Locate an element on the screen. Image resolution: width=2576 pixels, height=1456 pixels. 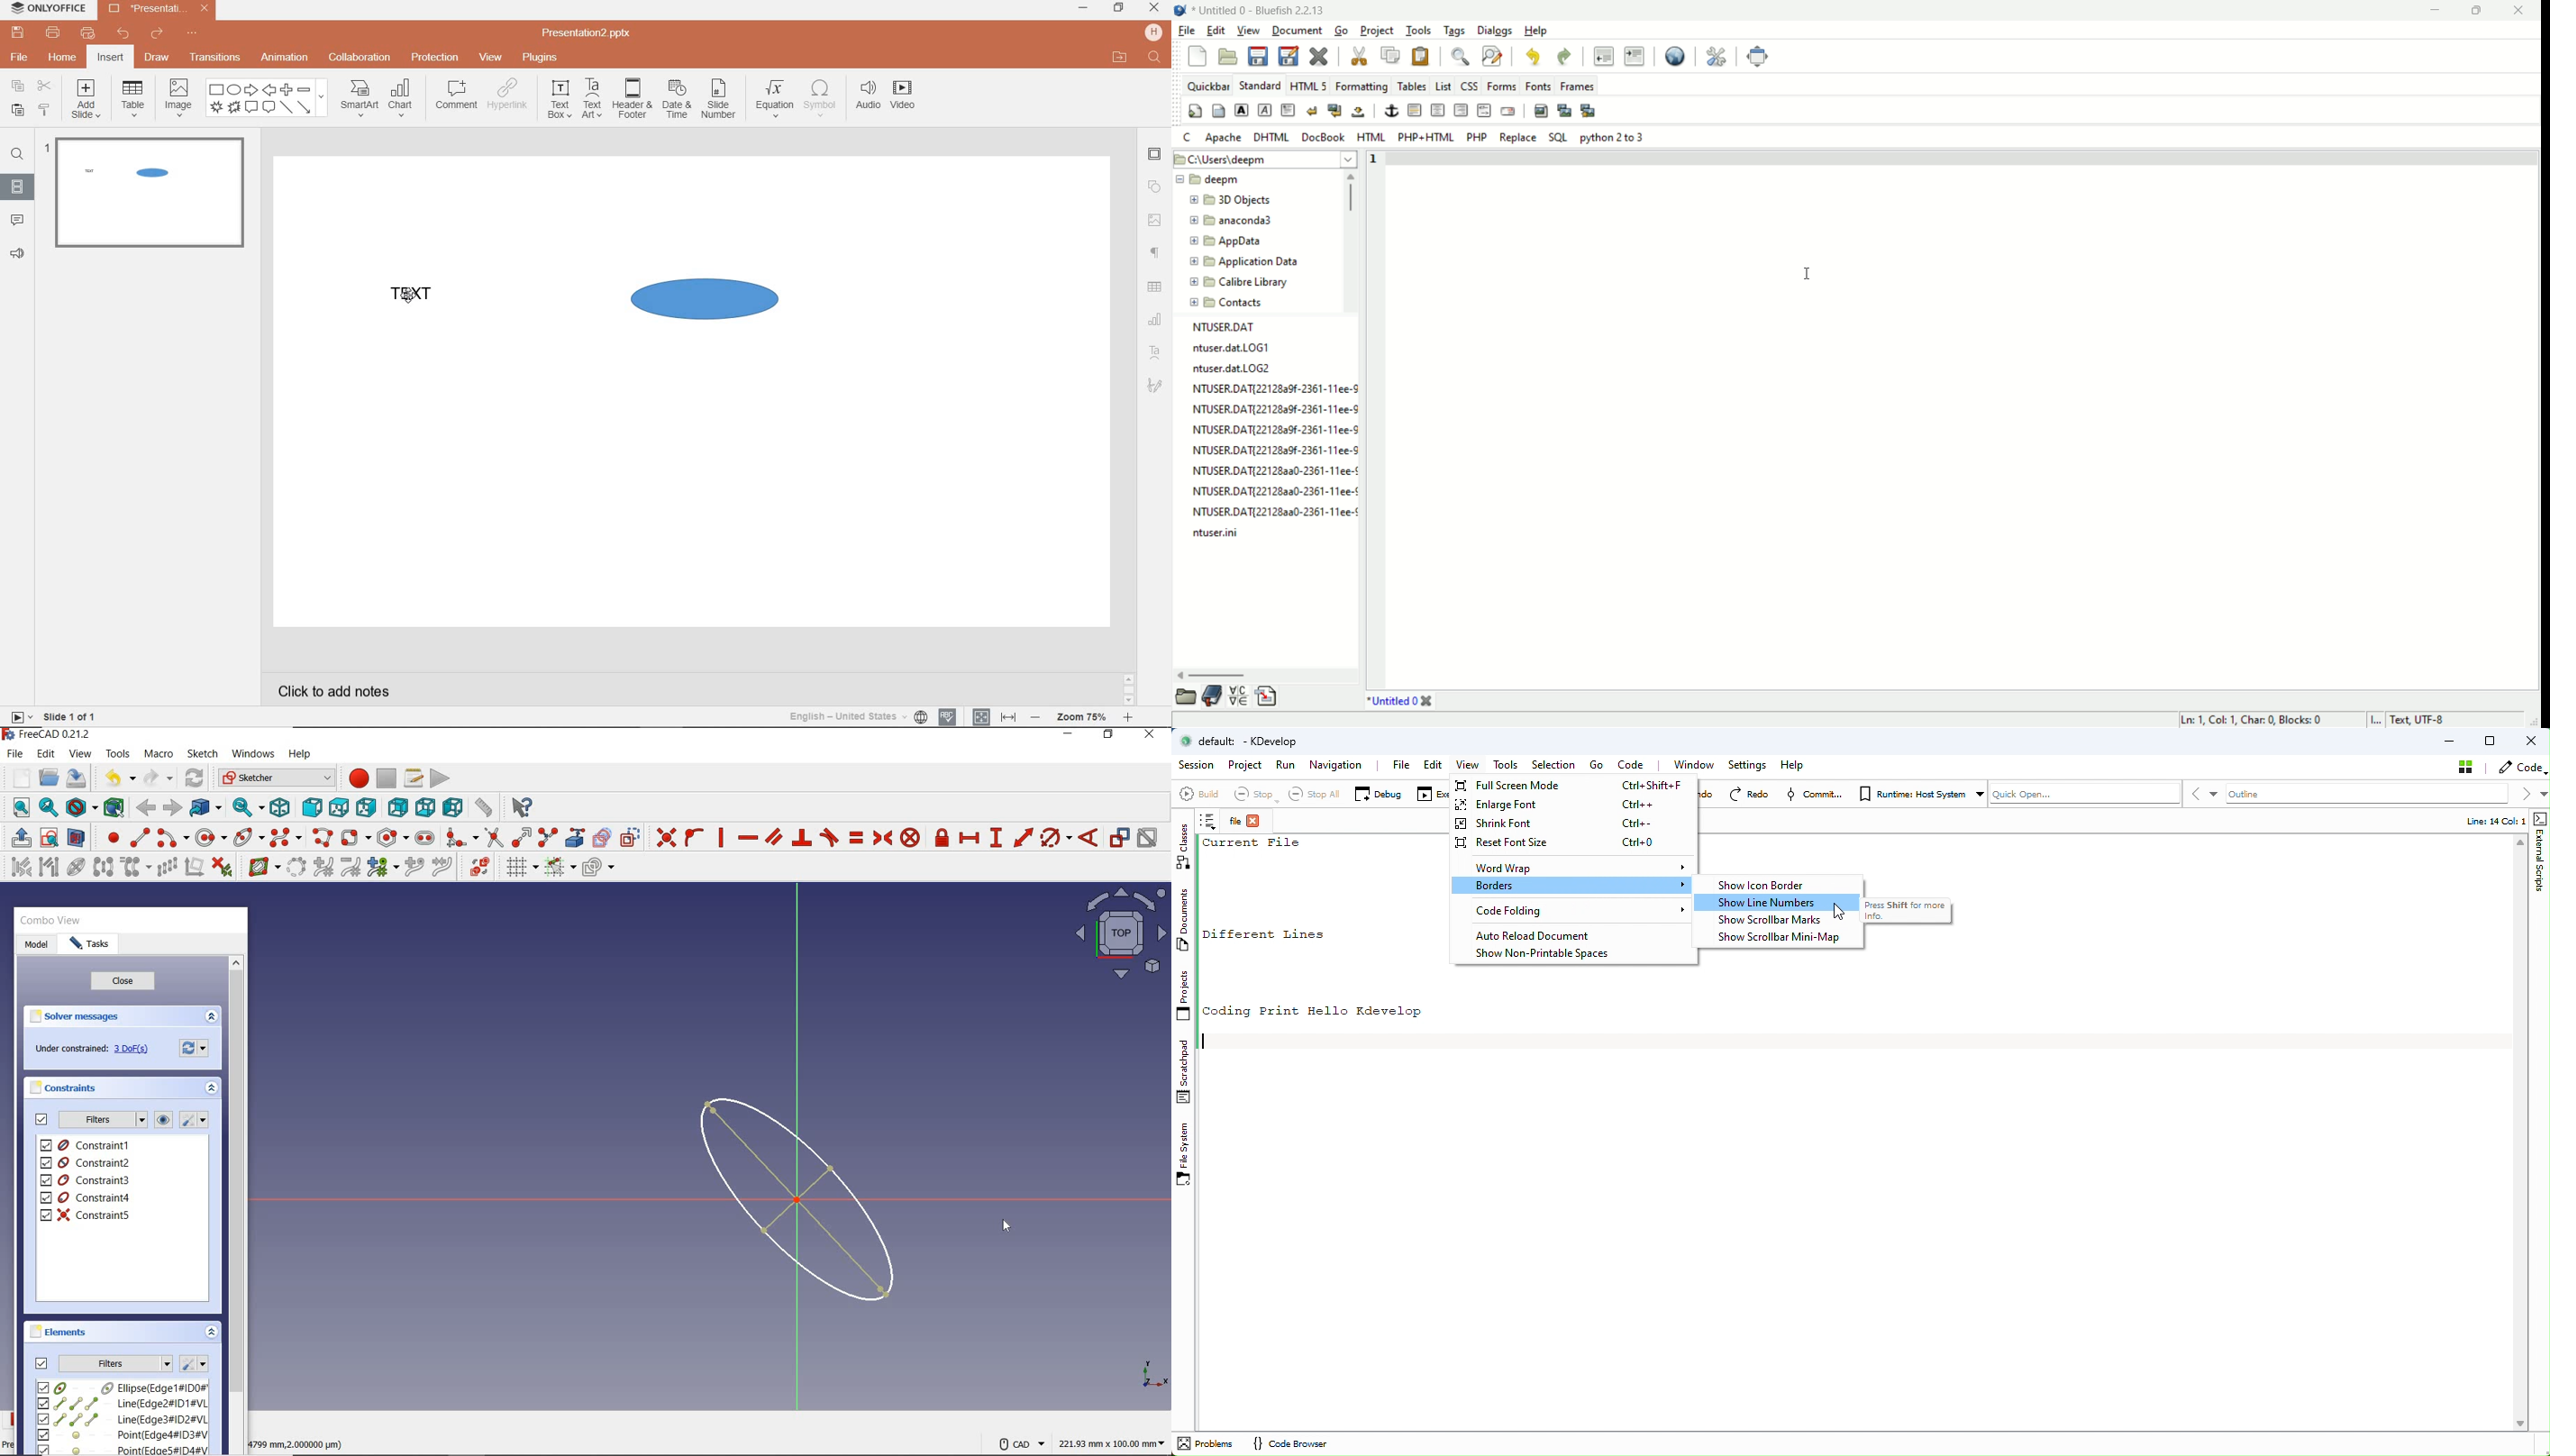
insert thumbnail is located at coordinates (1563, 108).